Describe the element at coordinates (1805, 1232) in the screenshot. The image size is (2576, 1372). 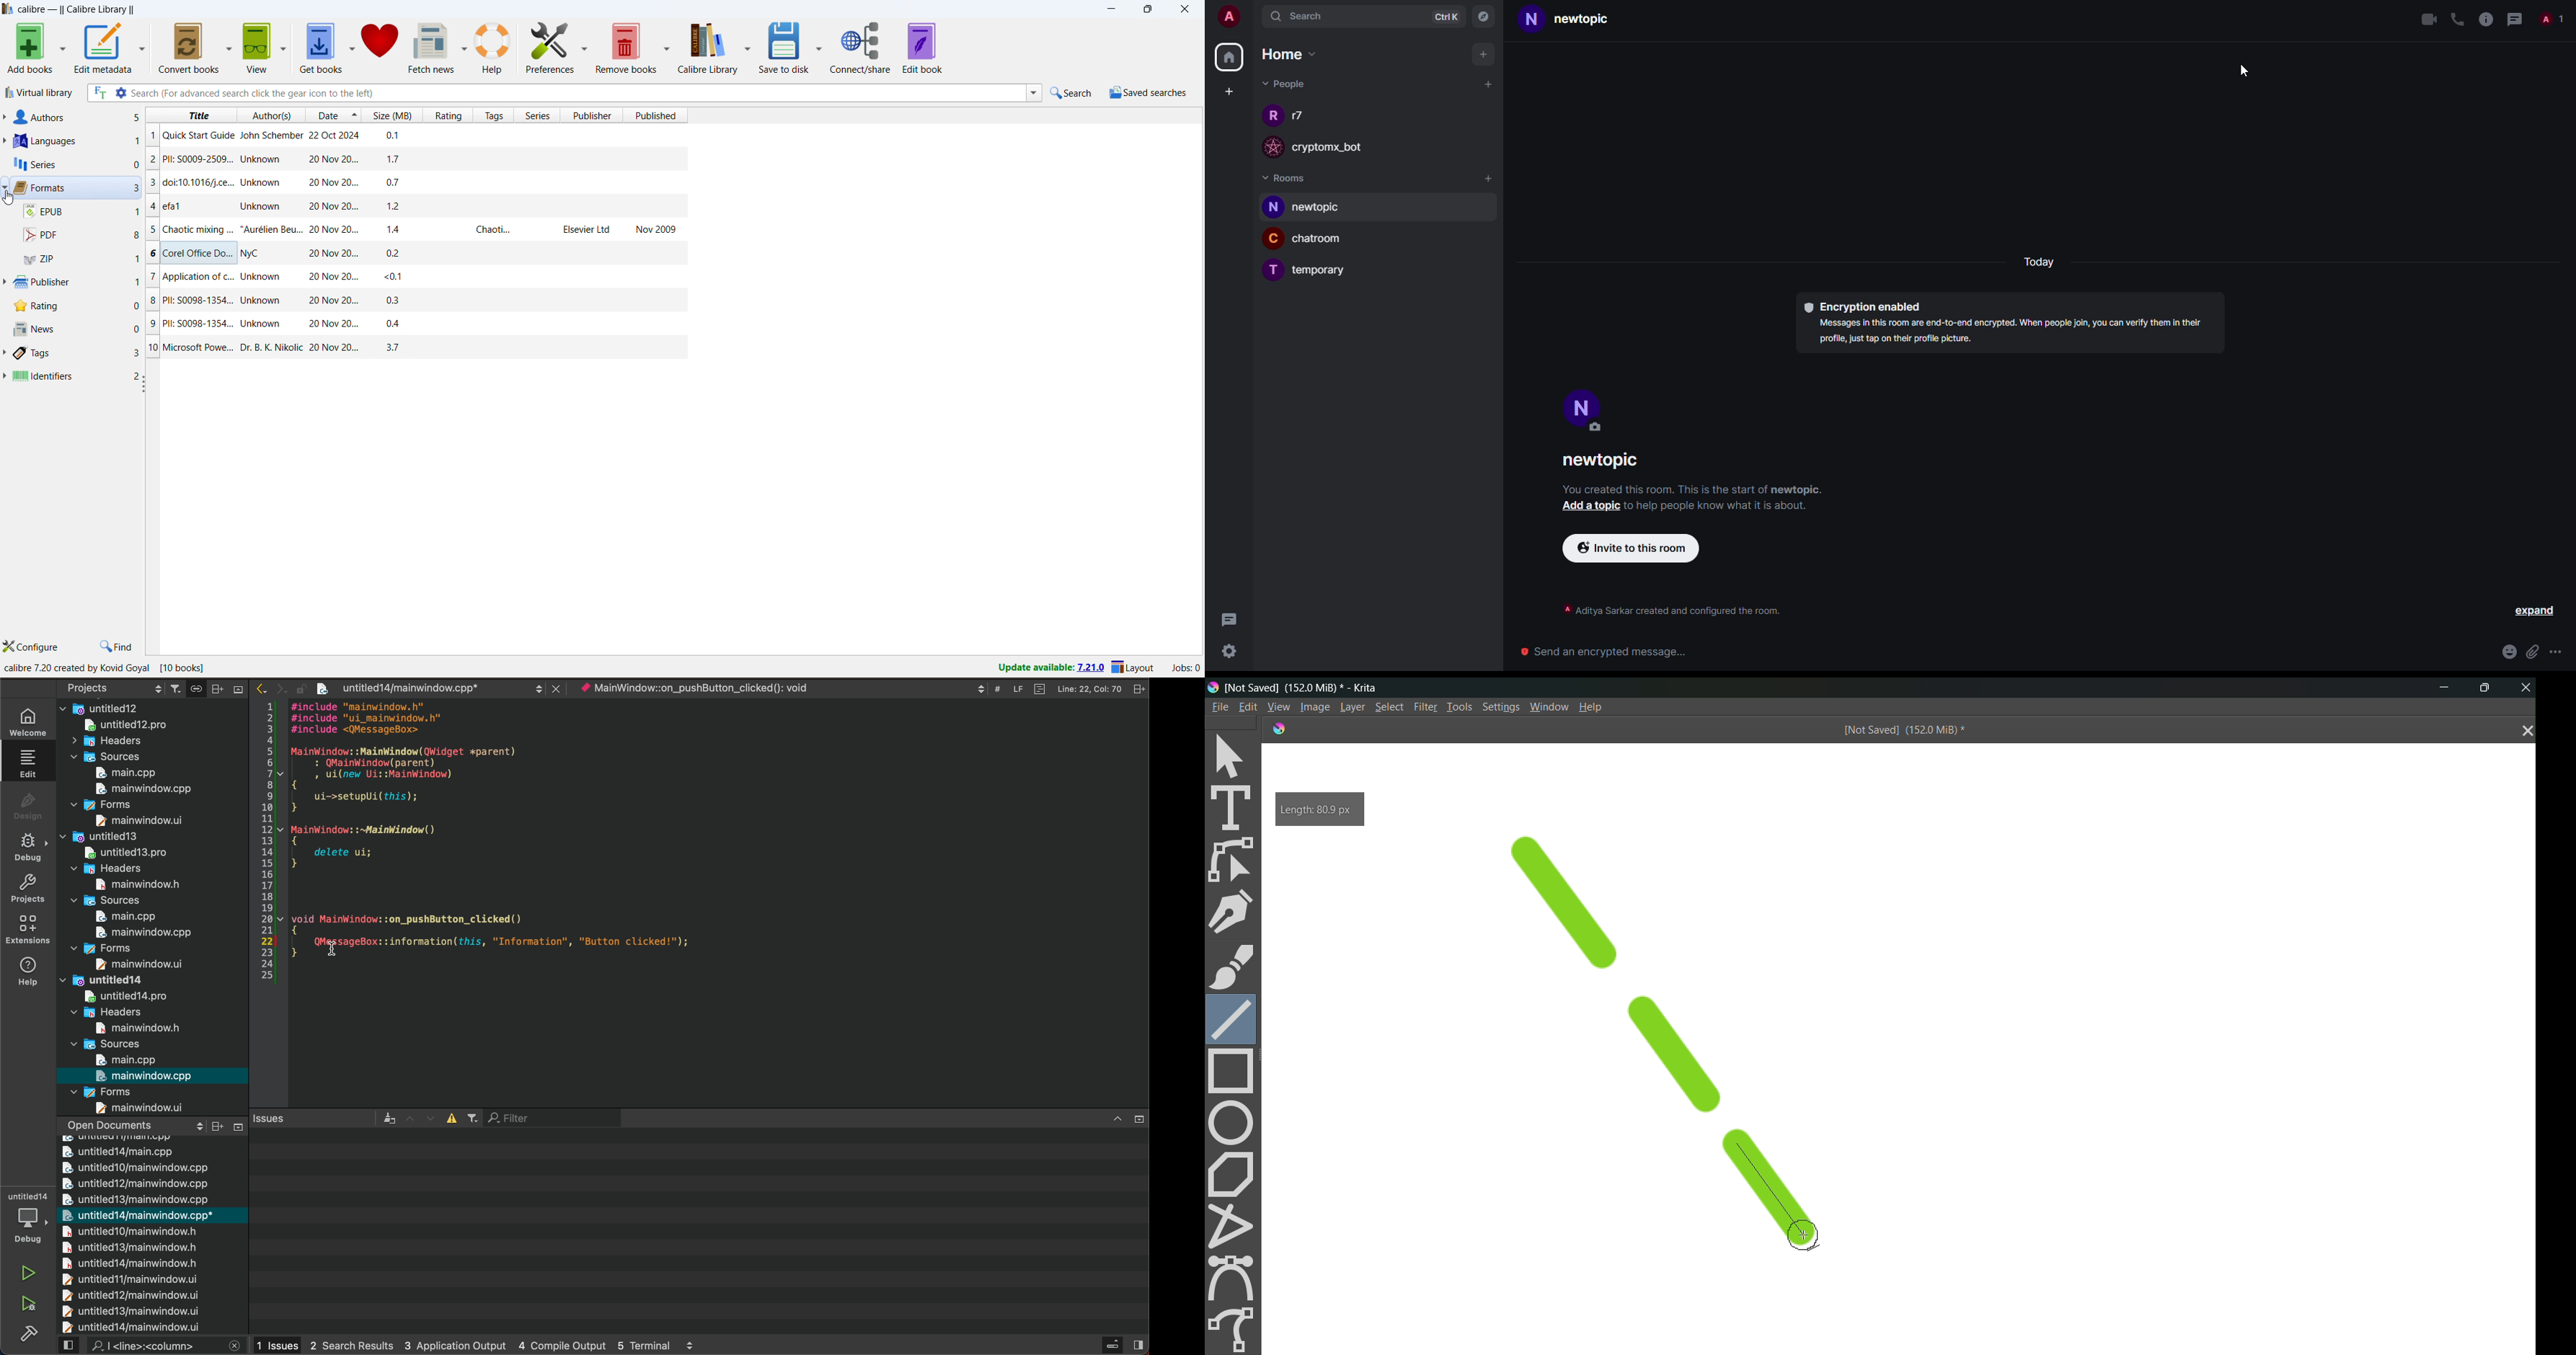
I see `cursor` at that location.